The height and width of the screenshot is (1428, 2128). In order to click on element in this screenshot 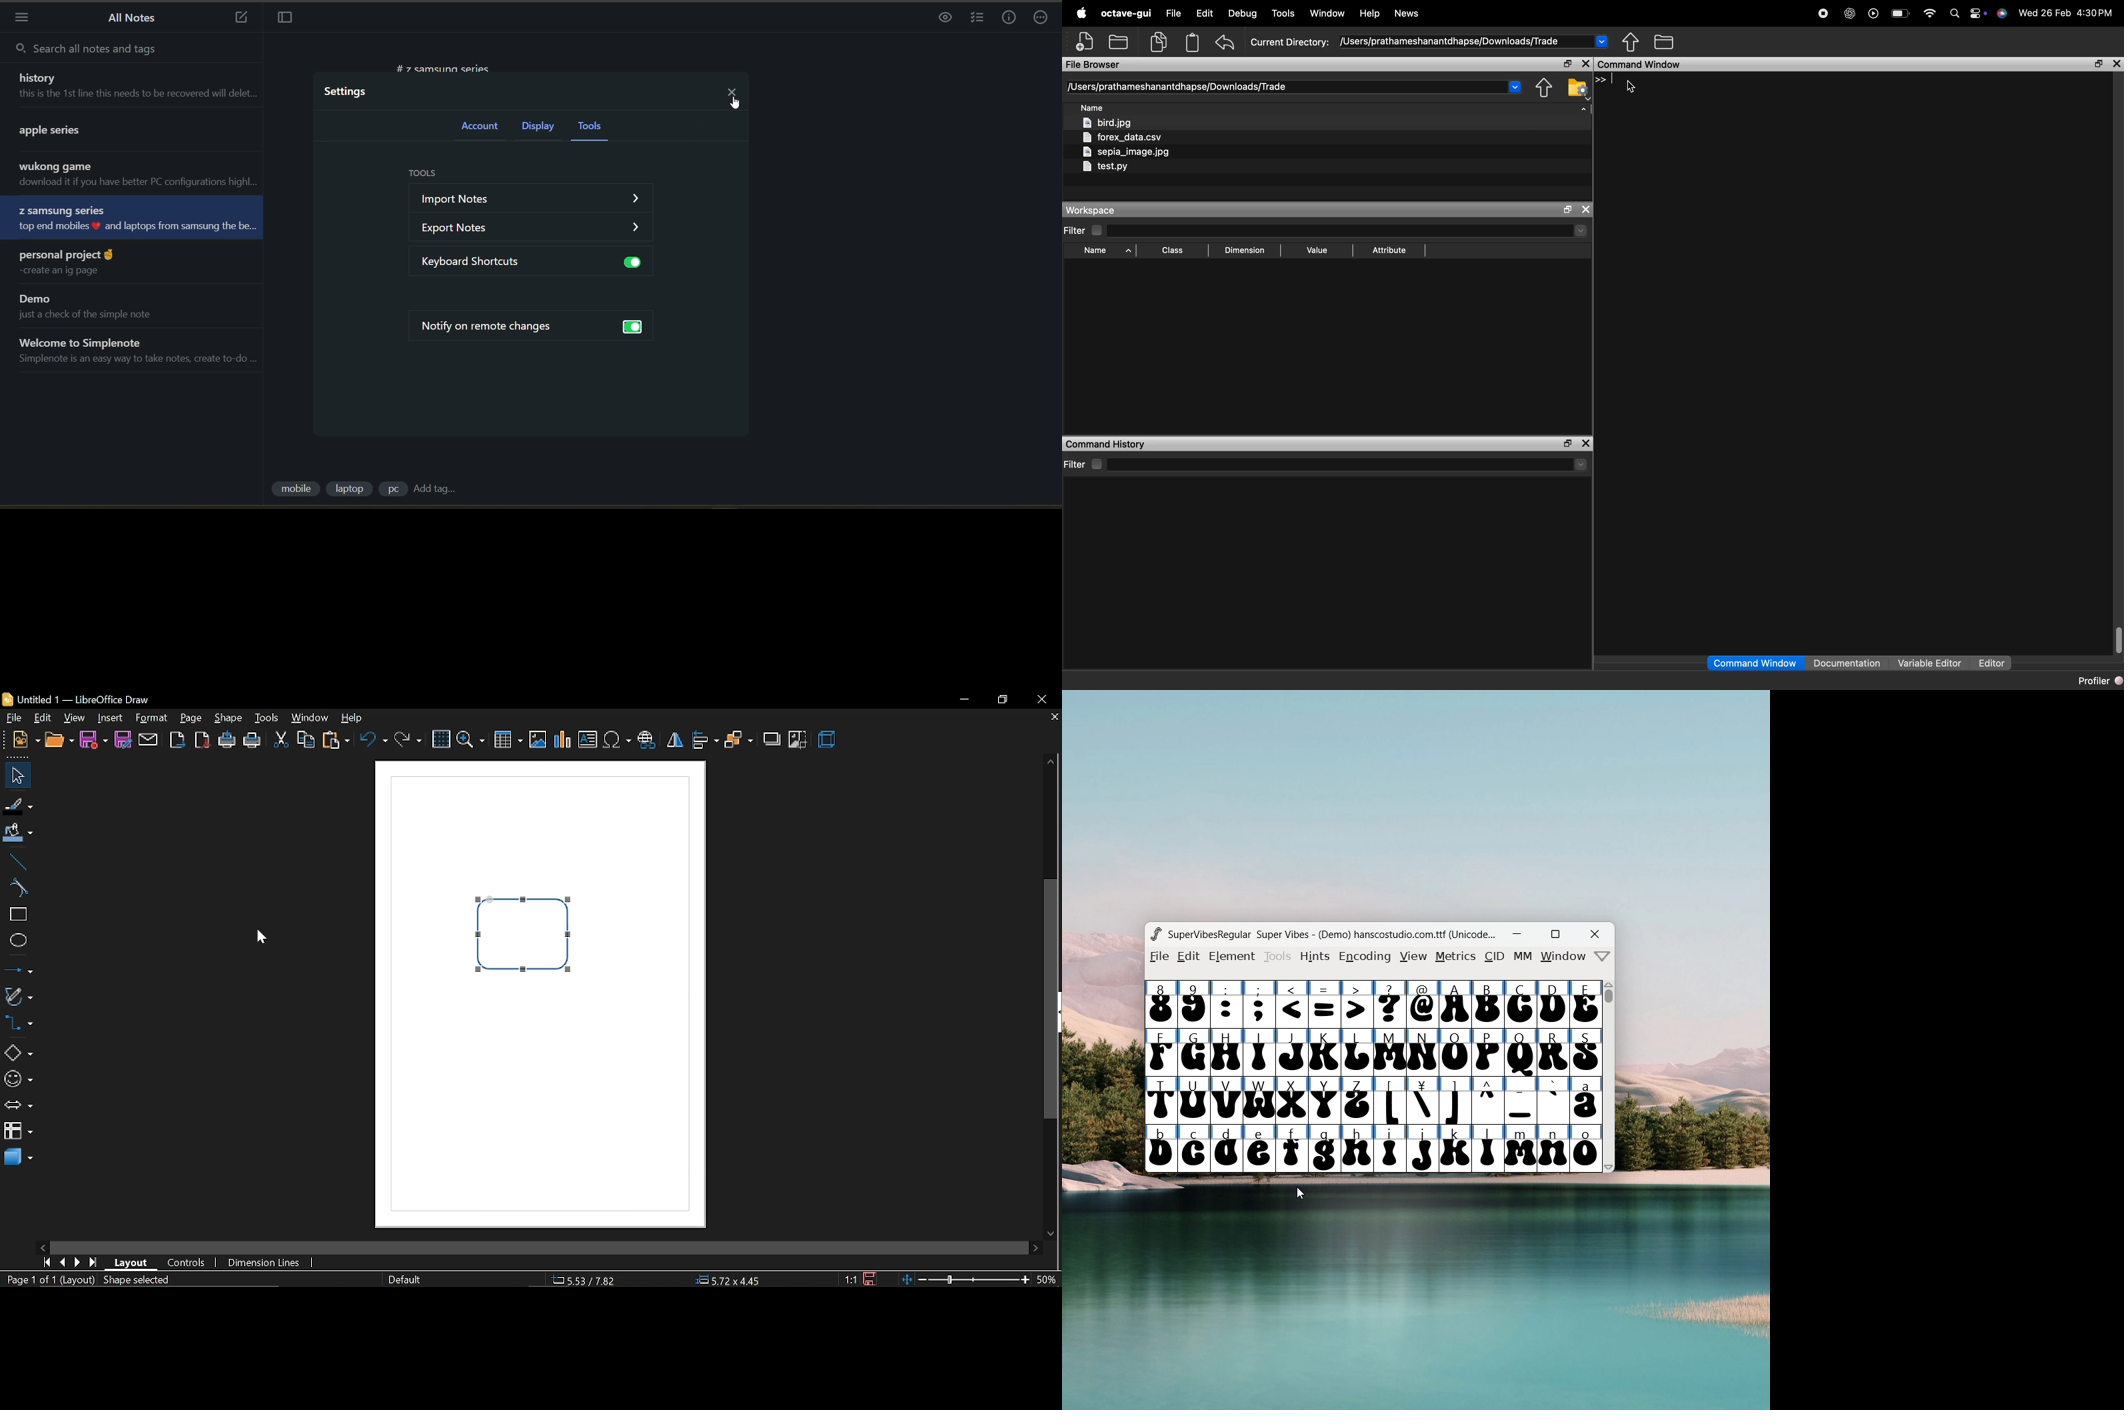, I will do `click(1231, 956)`.